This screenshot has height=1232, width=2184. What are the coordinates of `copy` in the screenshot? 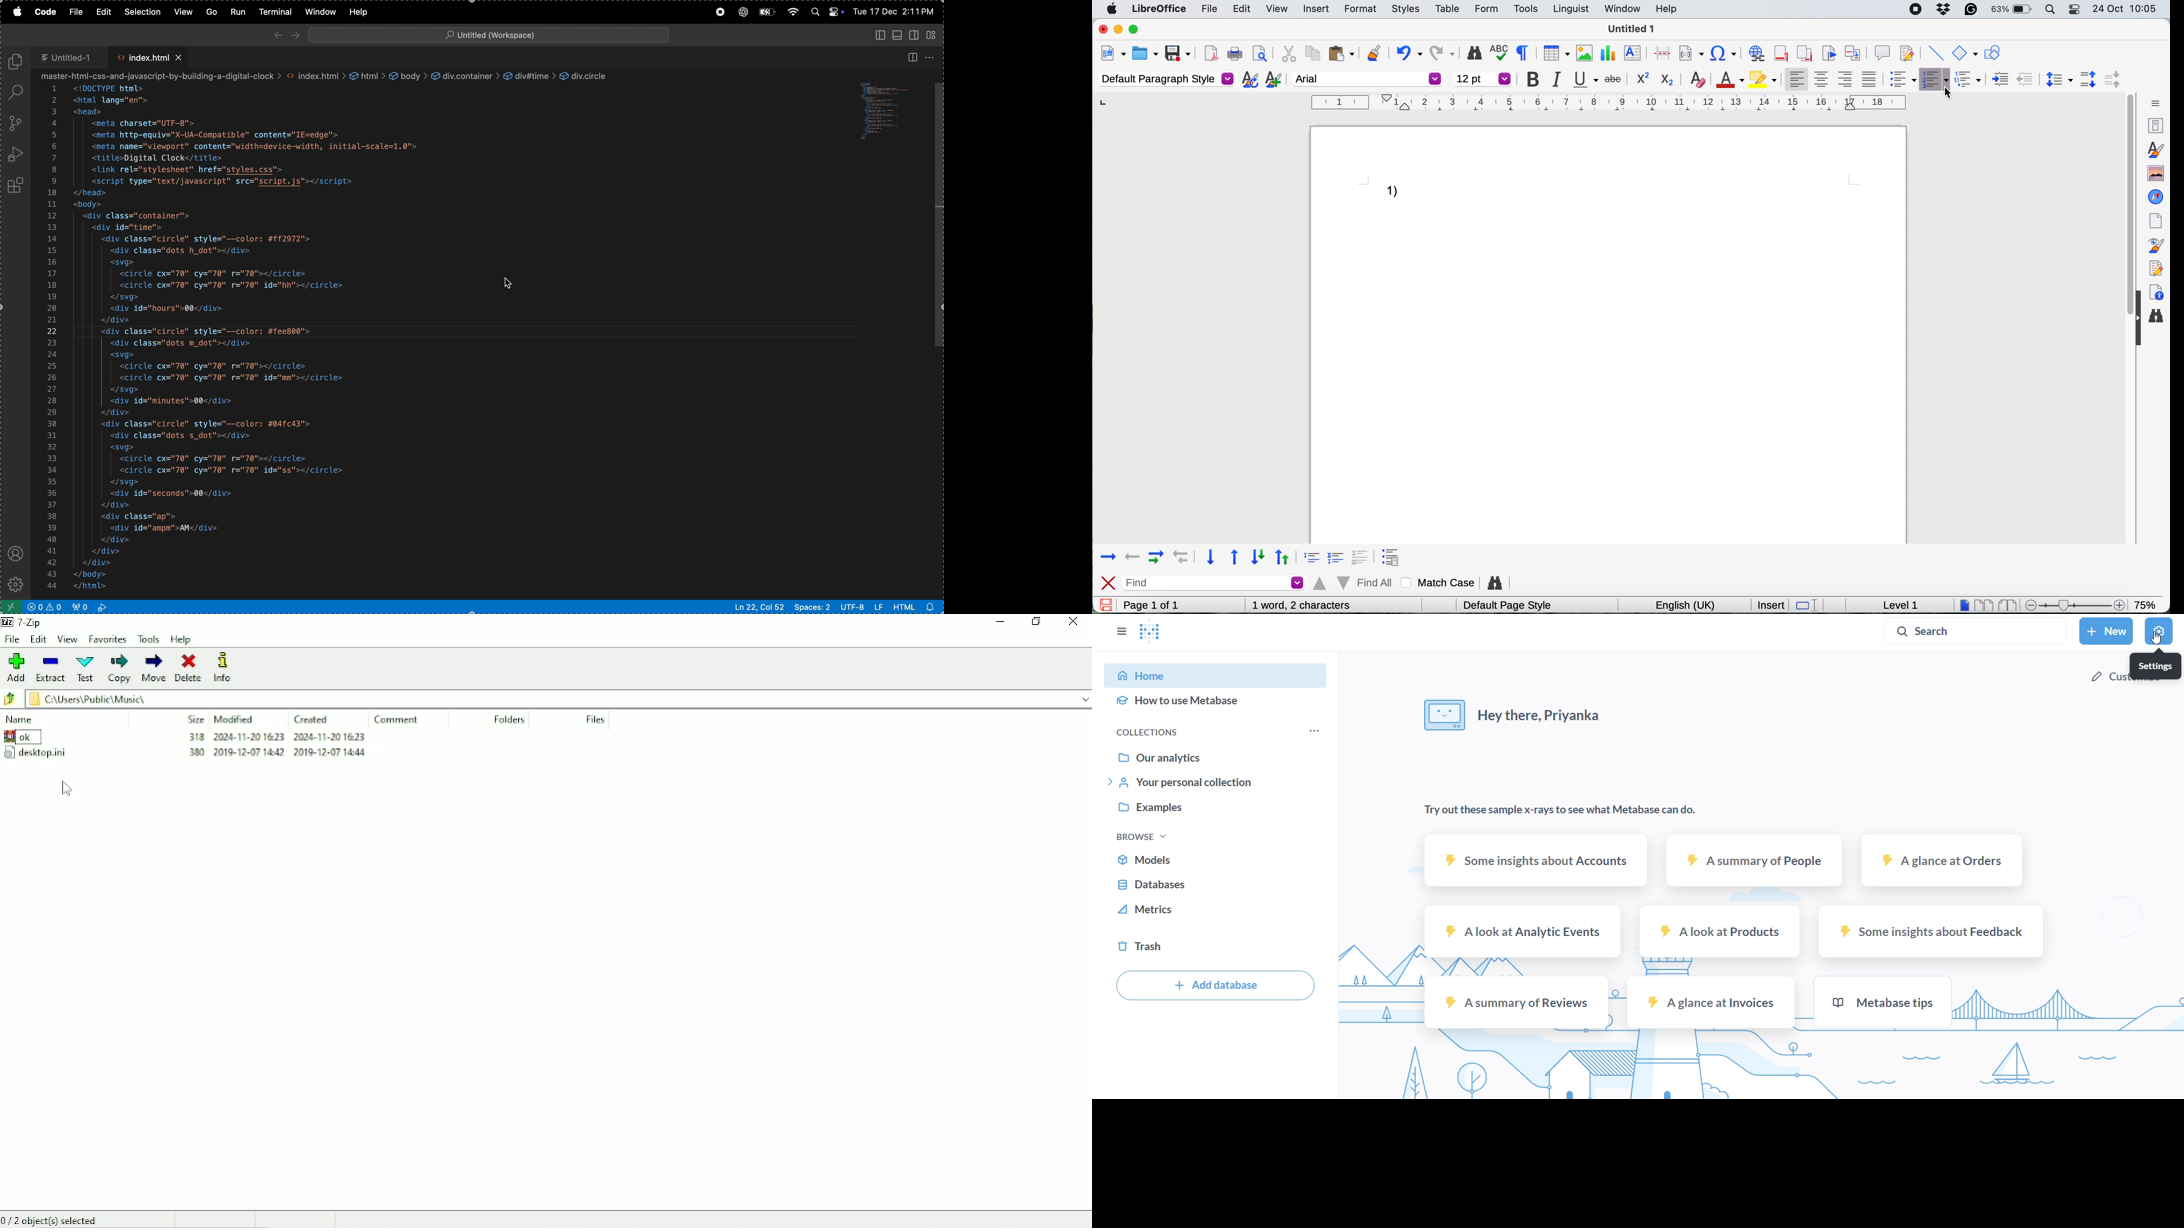 It's located at (1311, 53).